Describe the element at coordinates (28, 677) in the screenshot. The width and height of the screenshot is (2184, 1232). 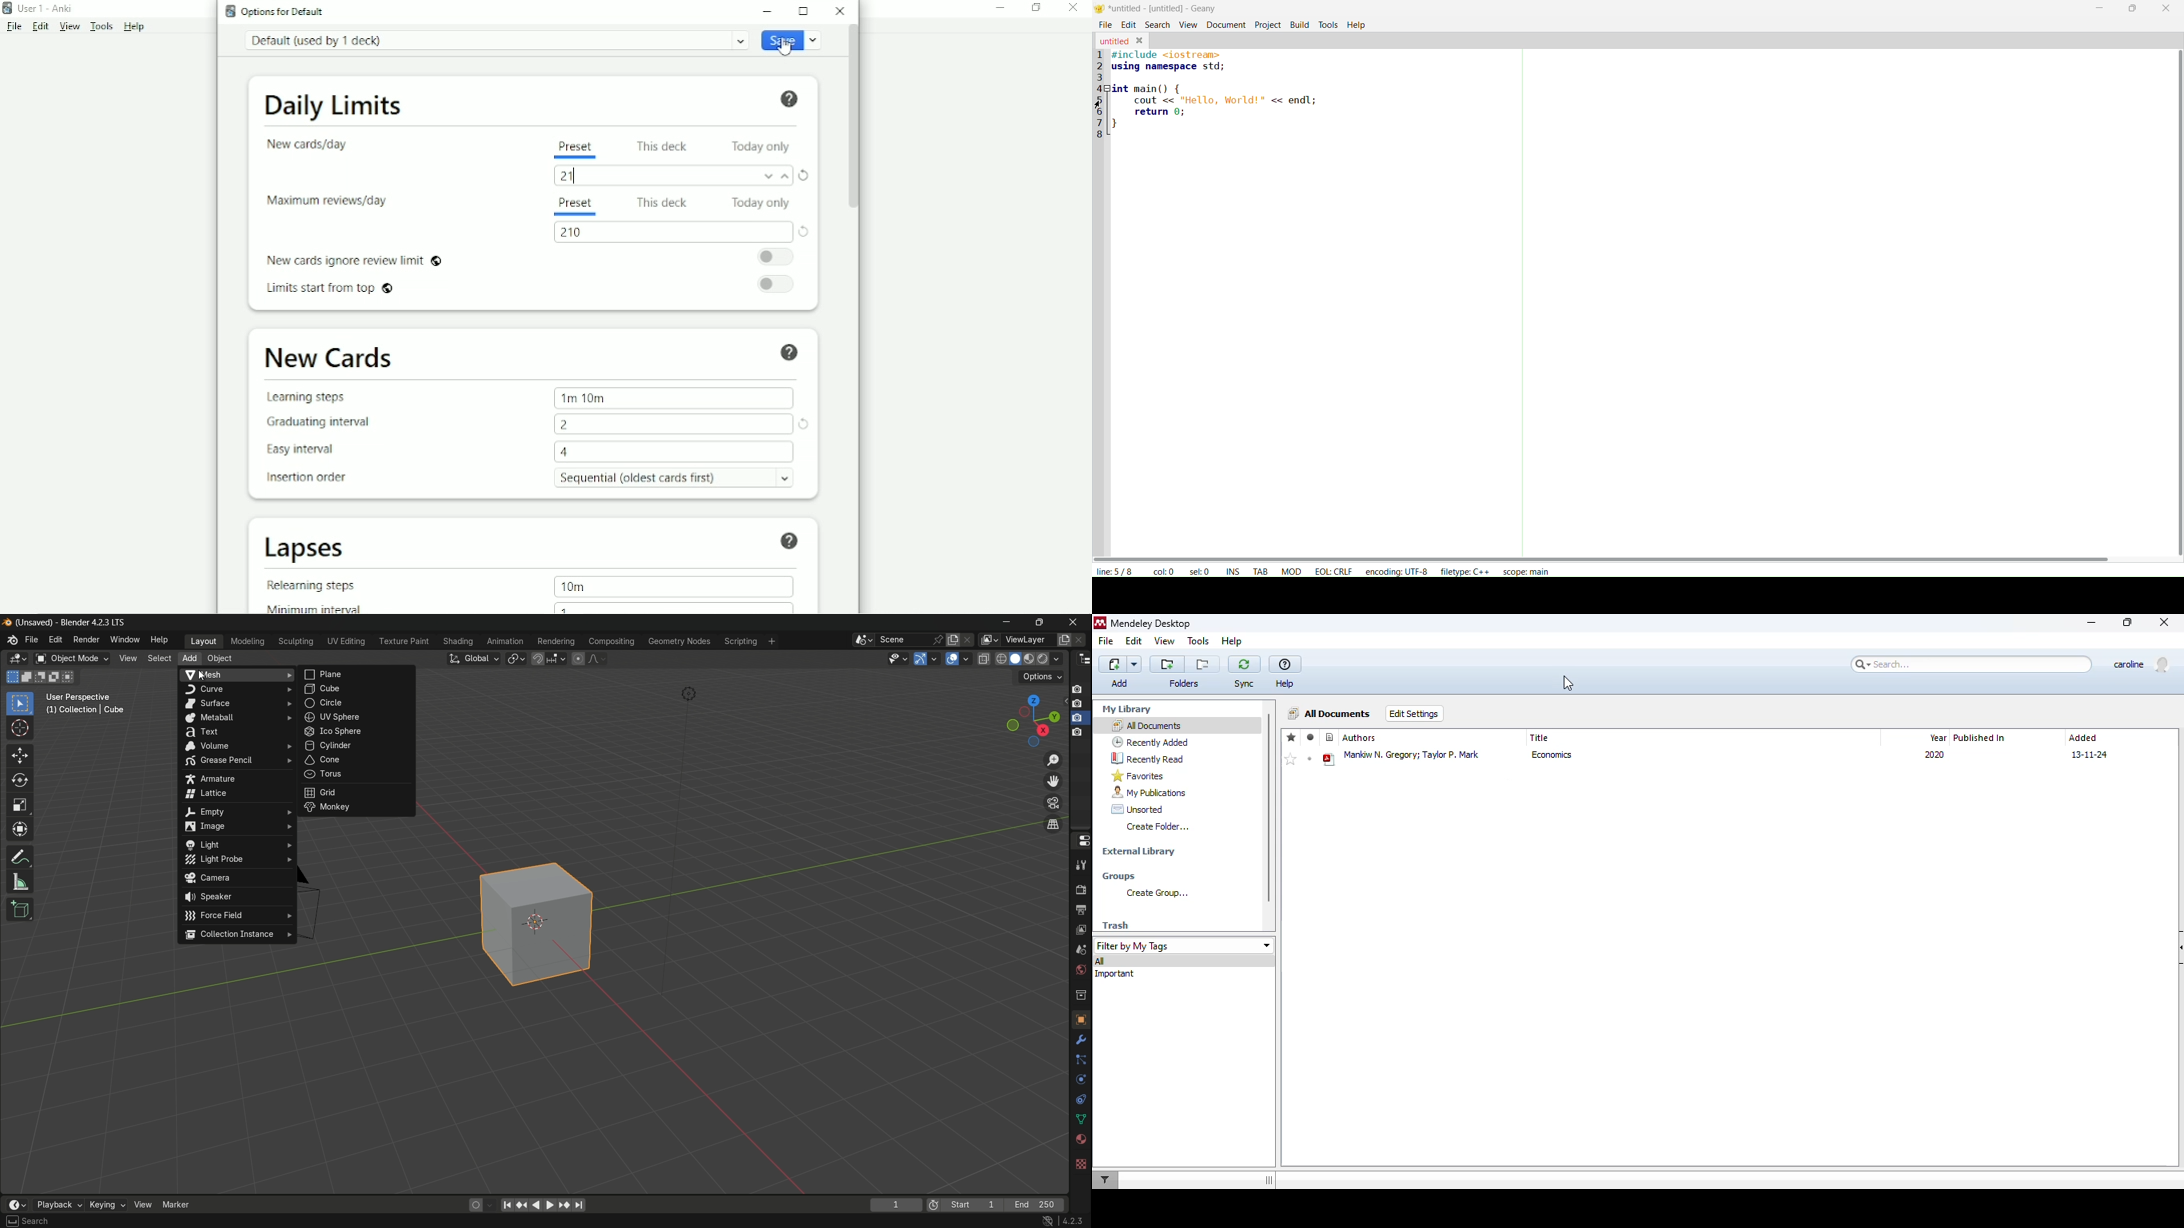
I see `extend existing selection` at that location.